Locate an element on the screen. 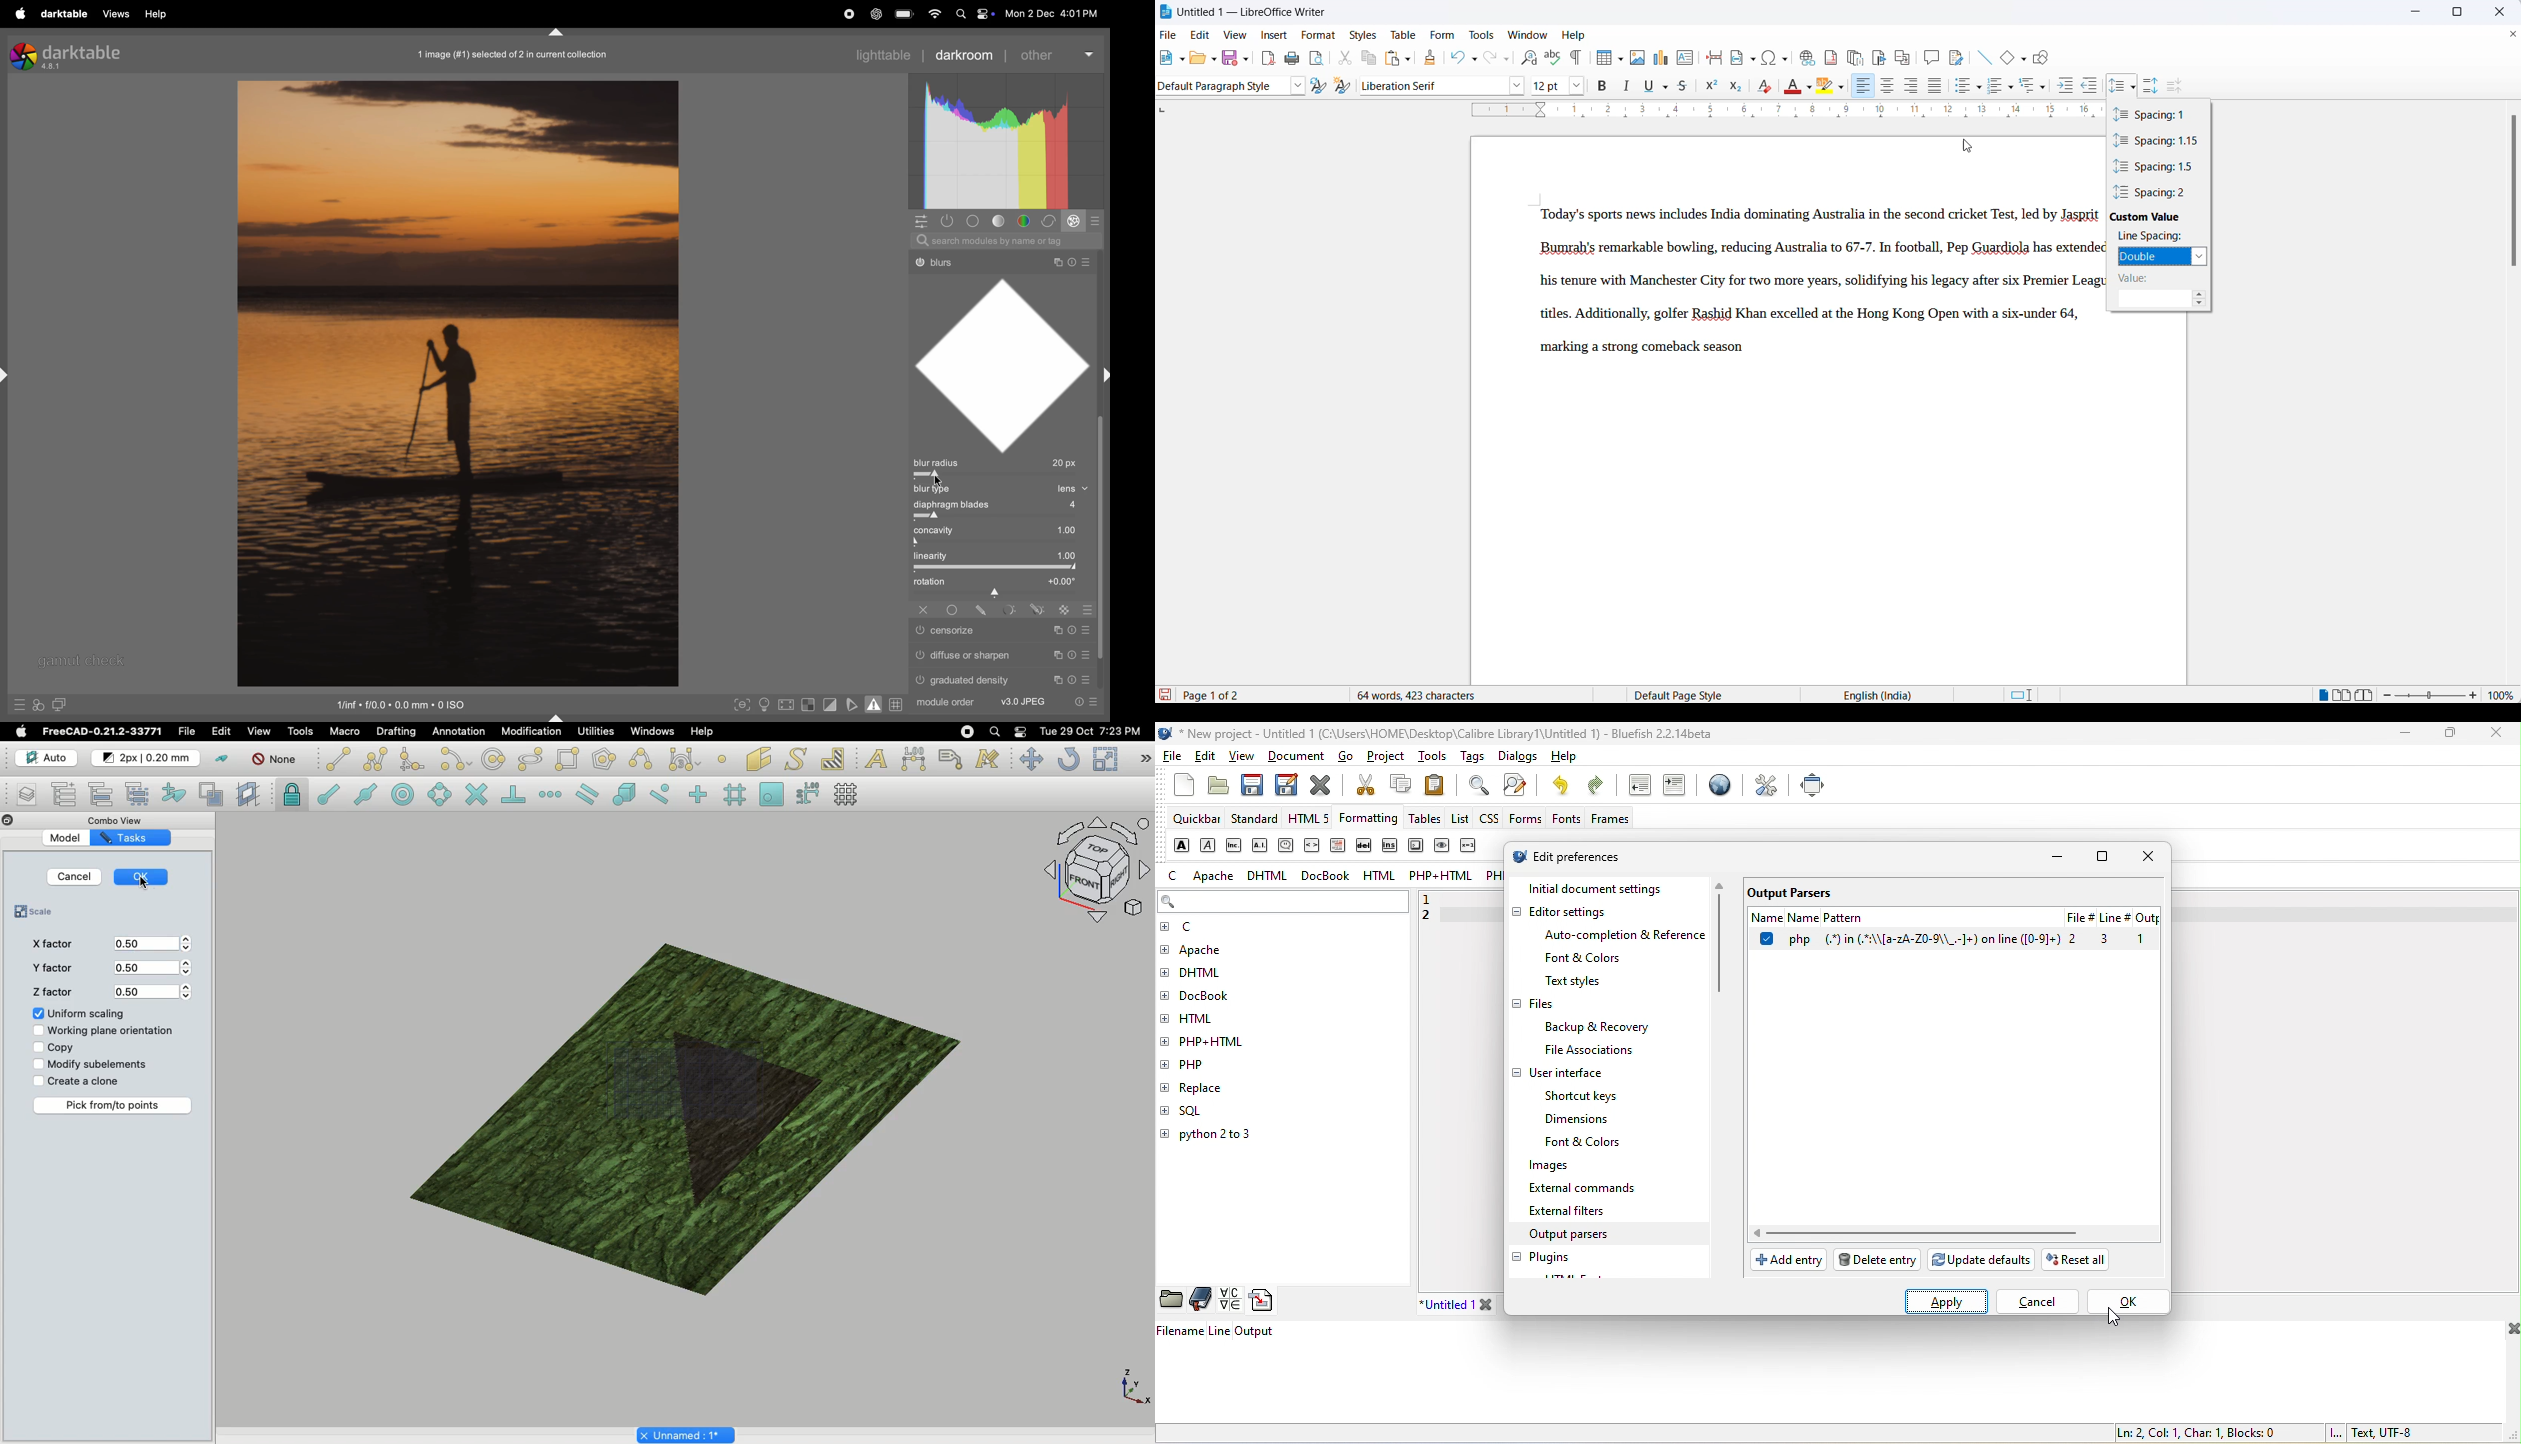 Image resolution: width=2548 pixels, height=1456 pixels. Snap parallel is located at coordinates (586, 794).